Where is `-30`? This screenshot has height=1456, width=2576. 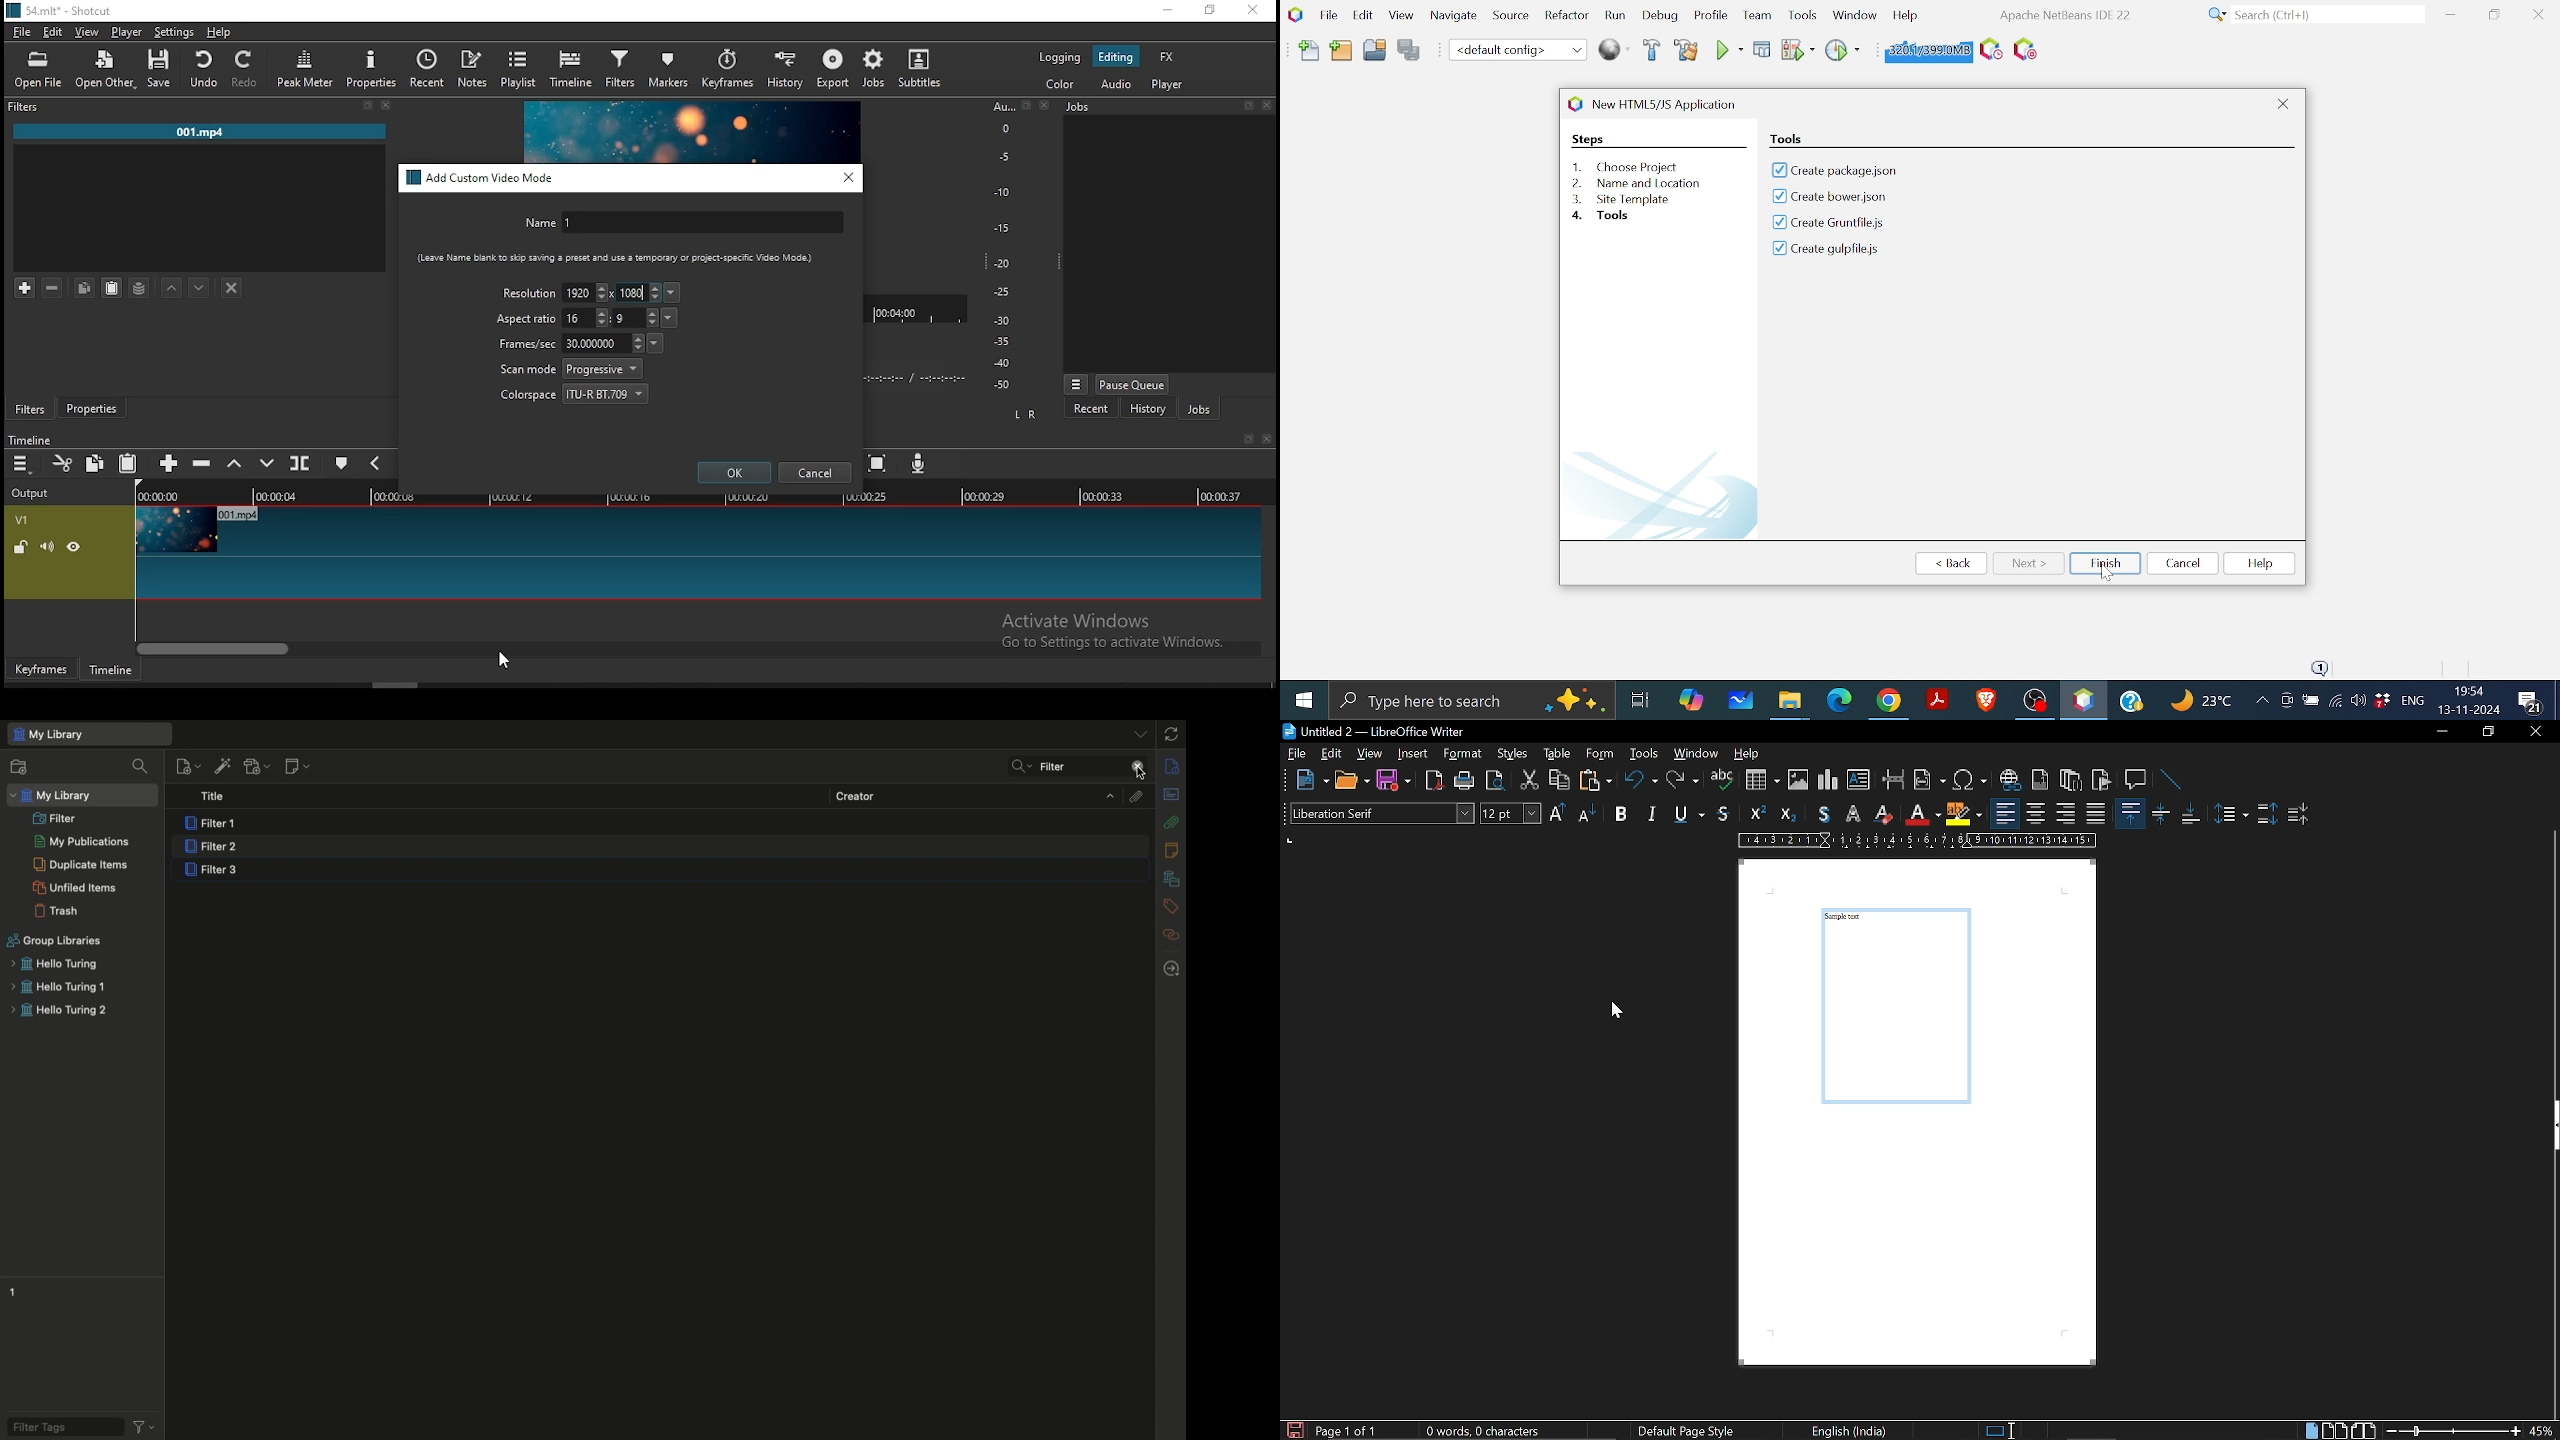 -30 is located at coordinates (1005, 320).